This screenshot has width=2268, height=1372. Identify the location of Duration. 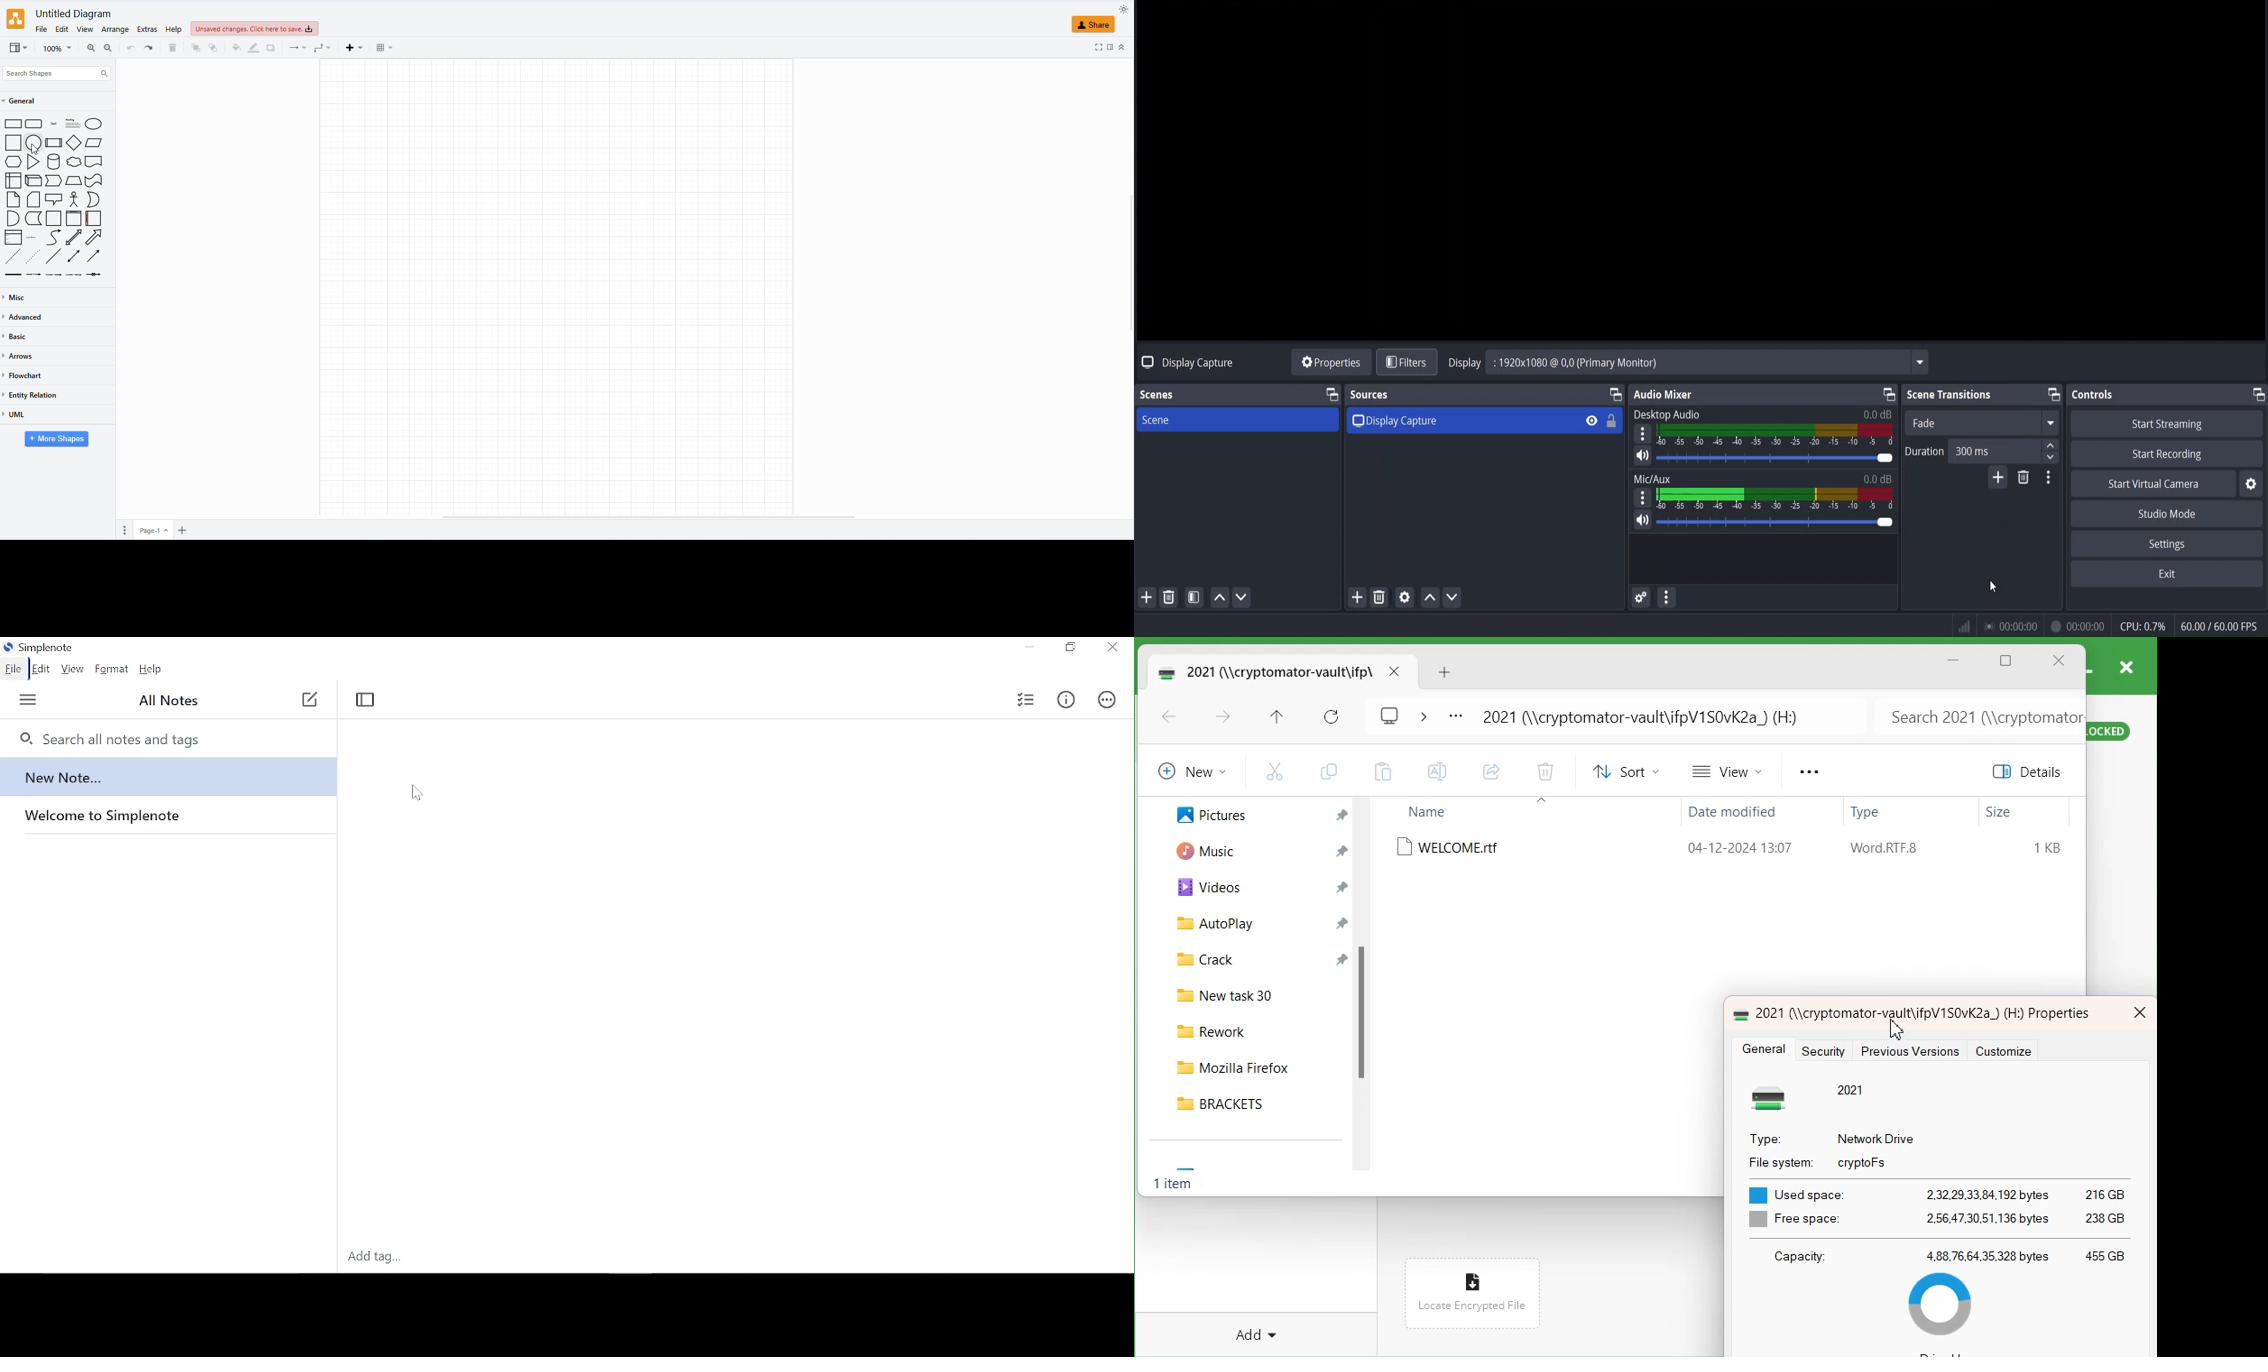
(1925, 453).